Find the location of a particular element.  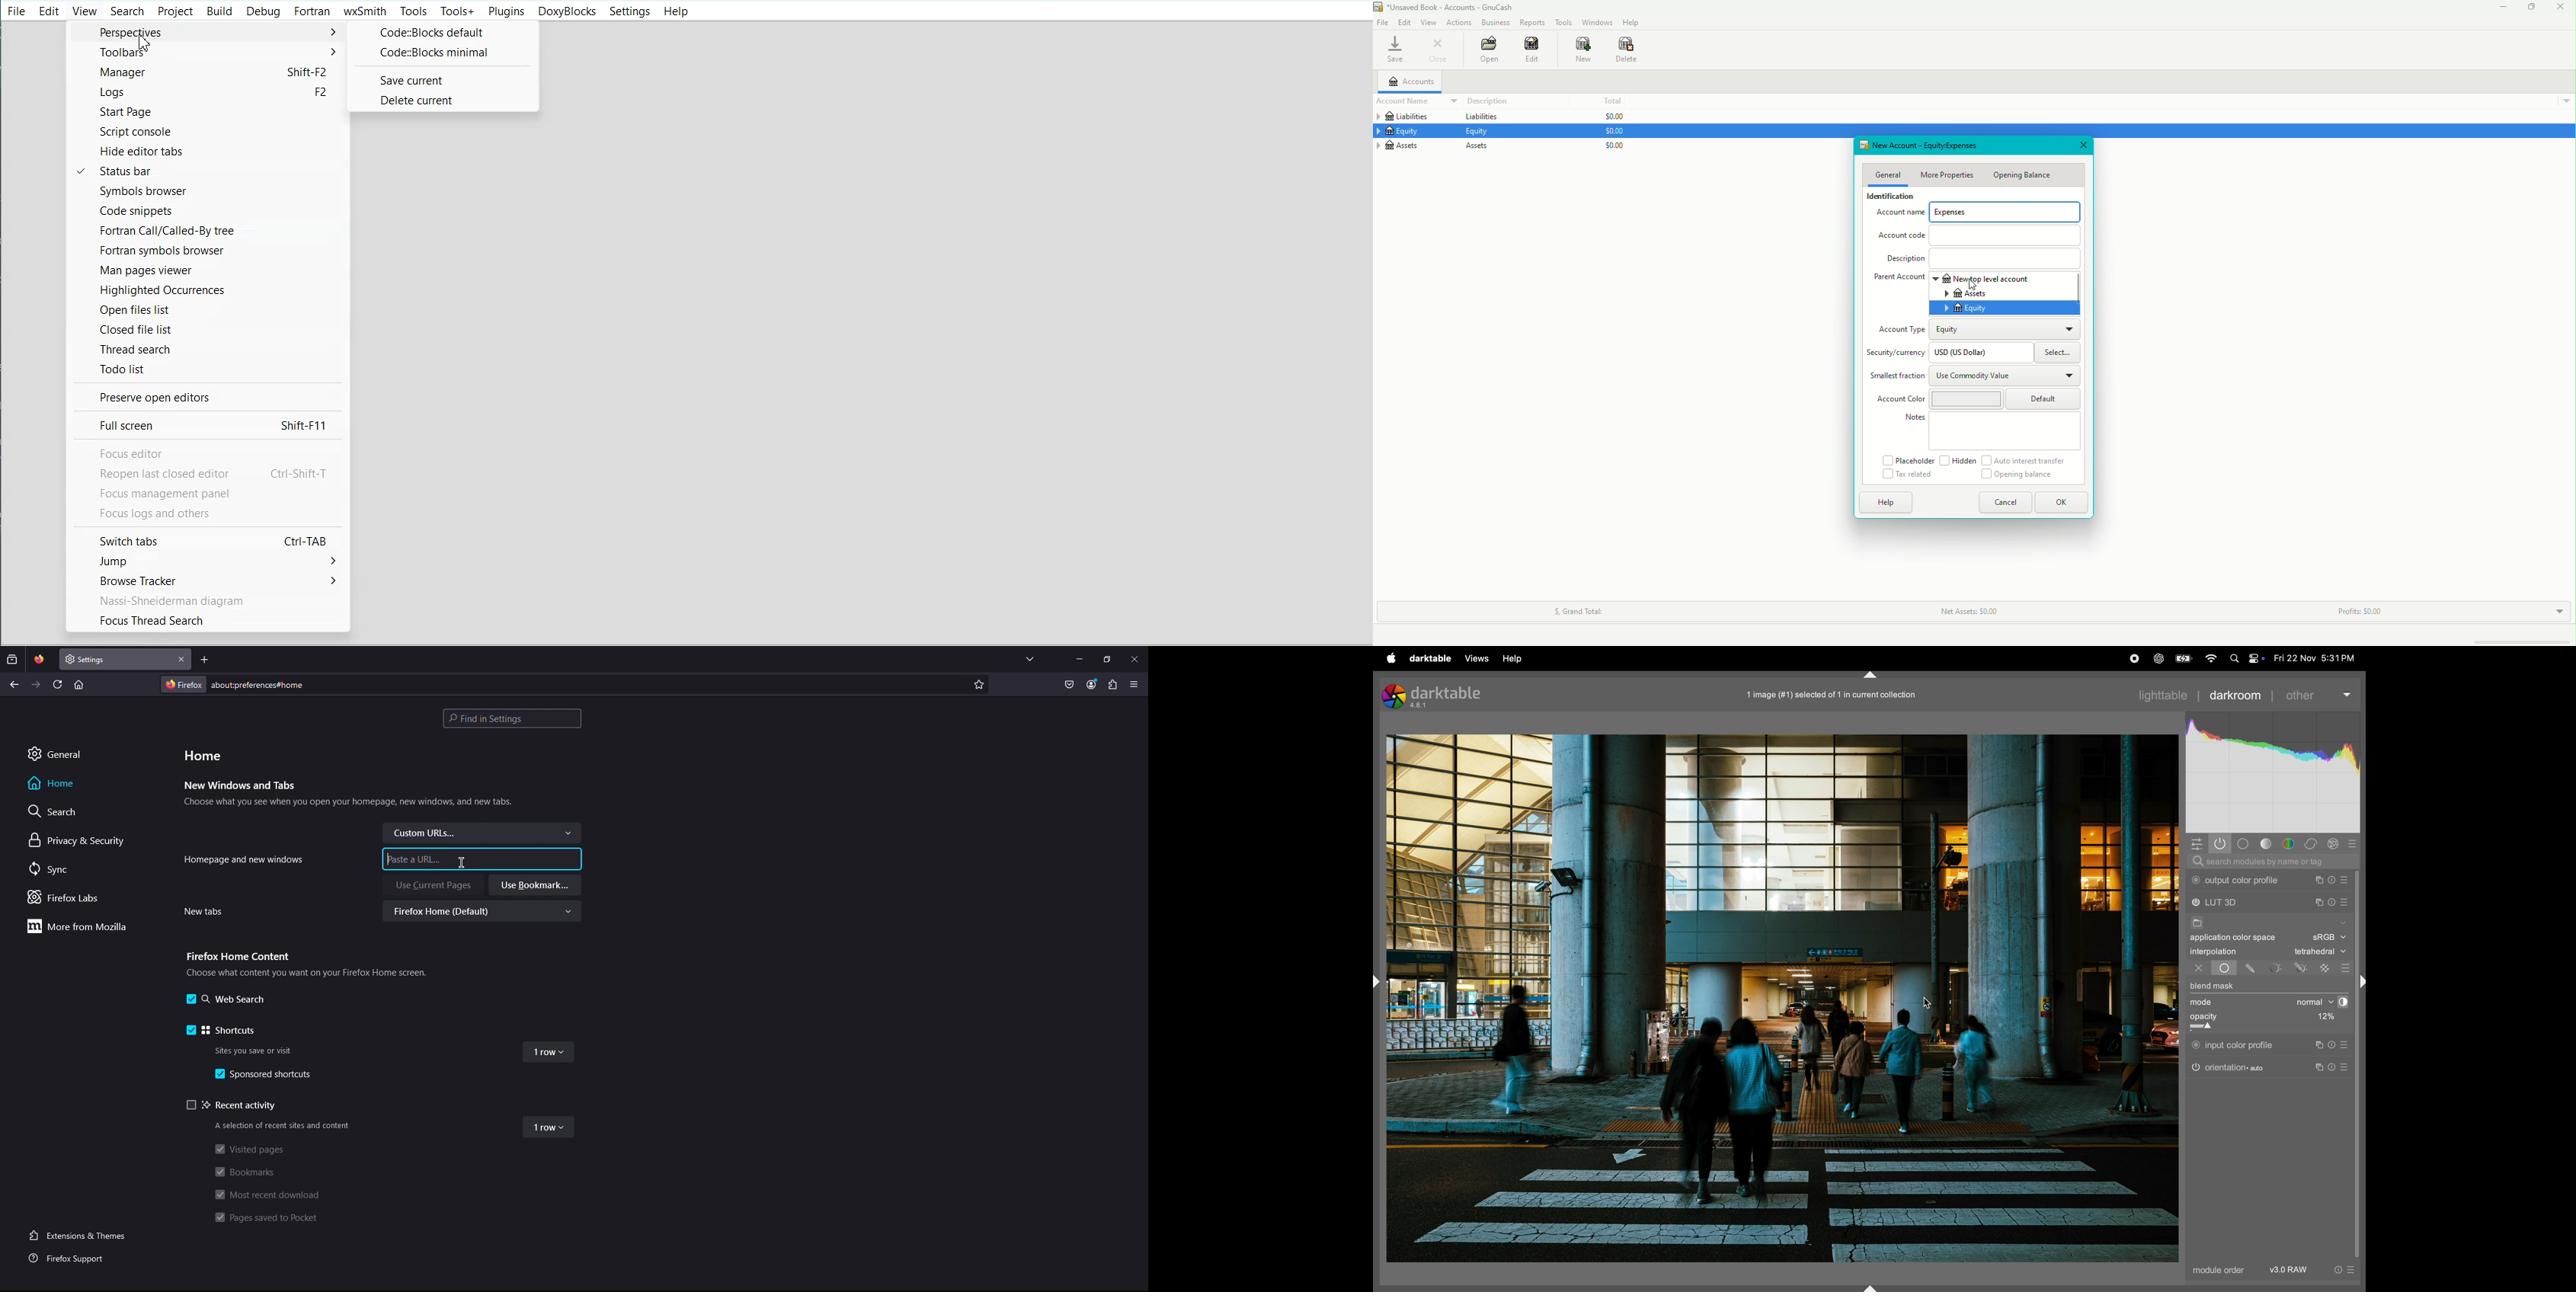

Help is located at coordinates (674, 12).